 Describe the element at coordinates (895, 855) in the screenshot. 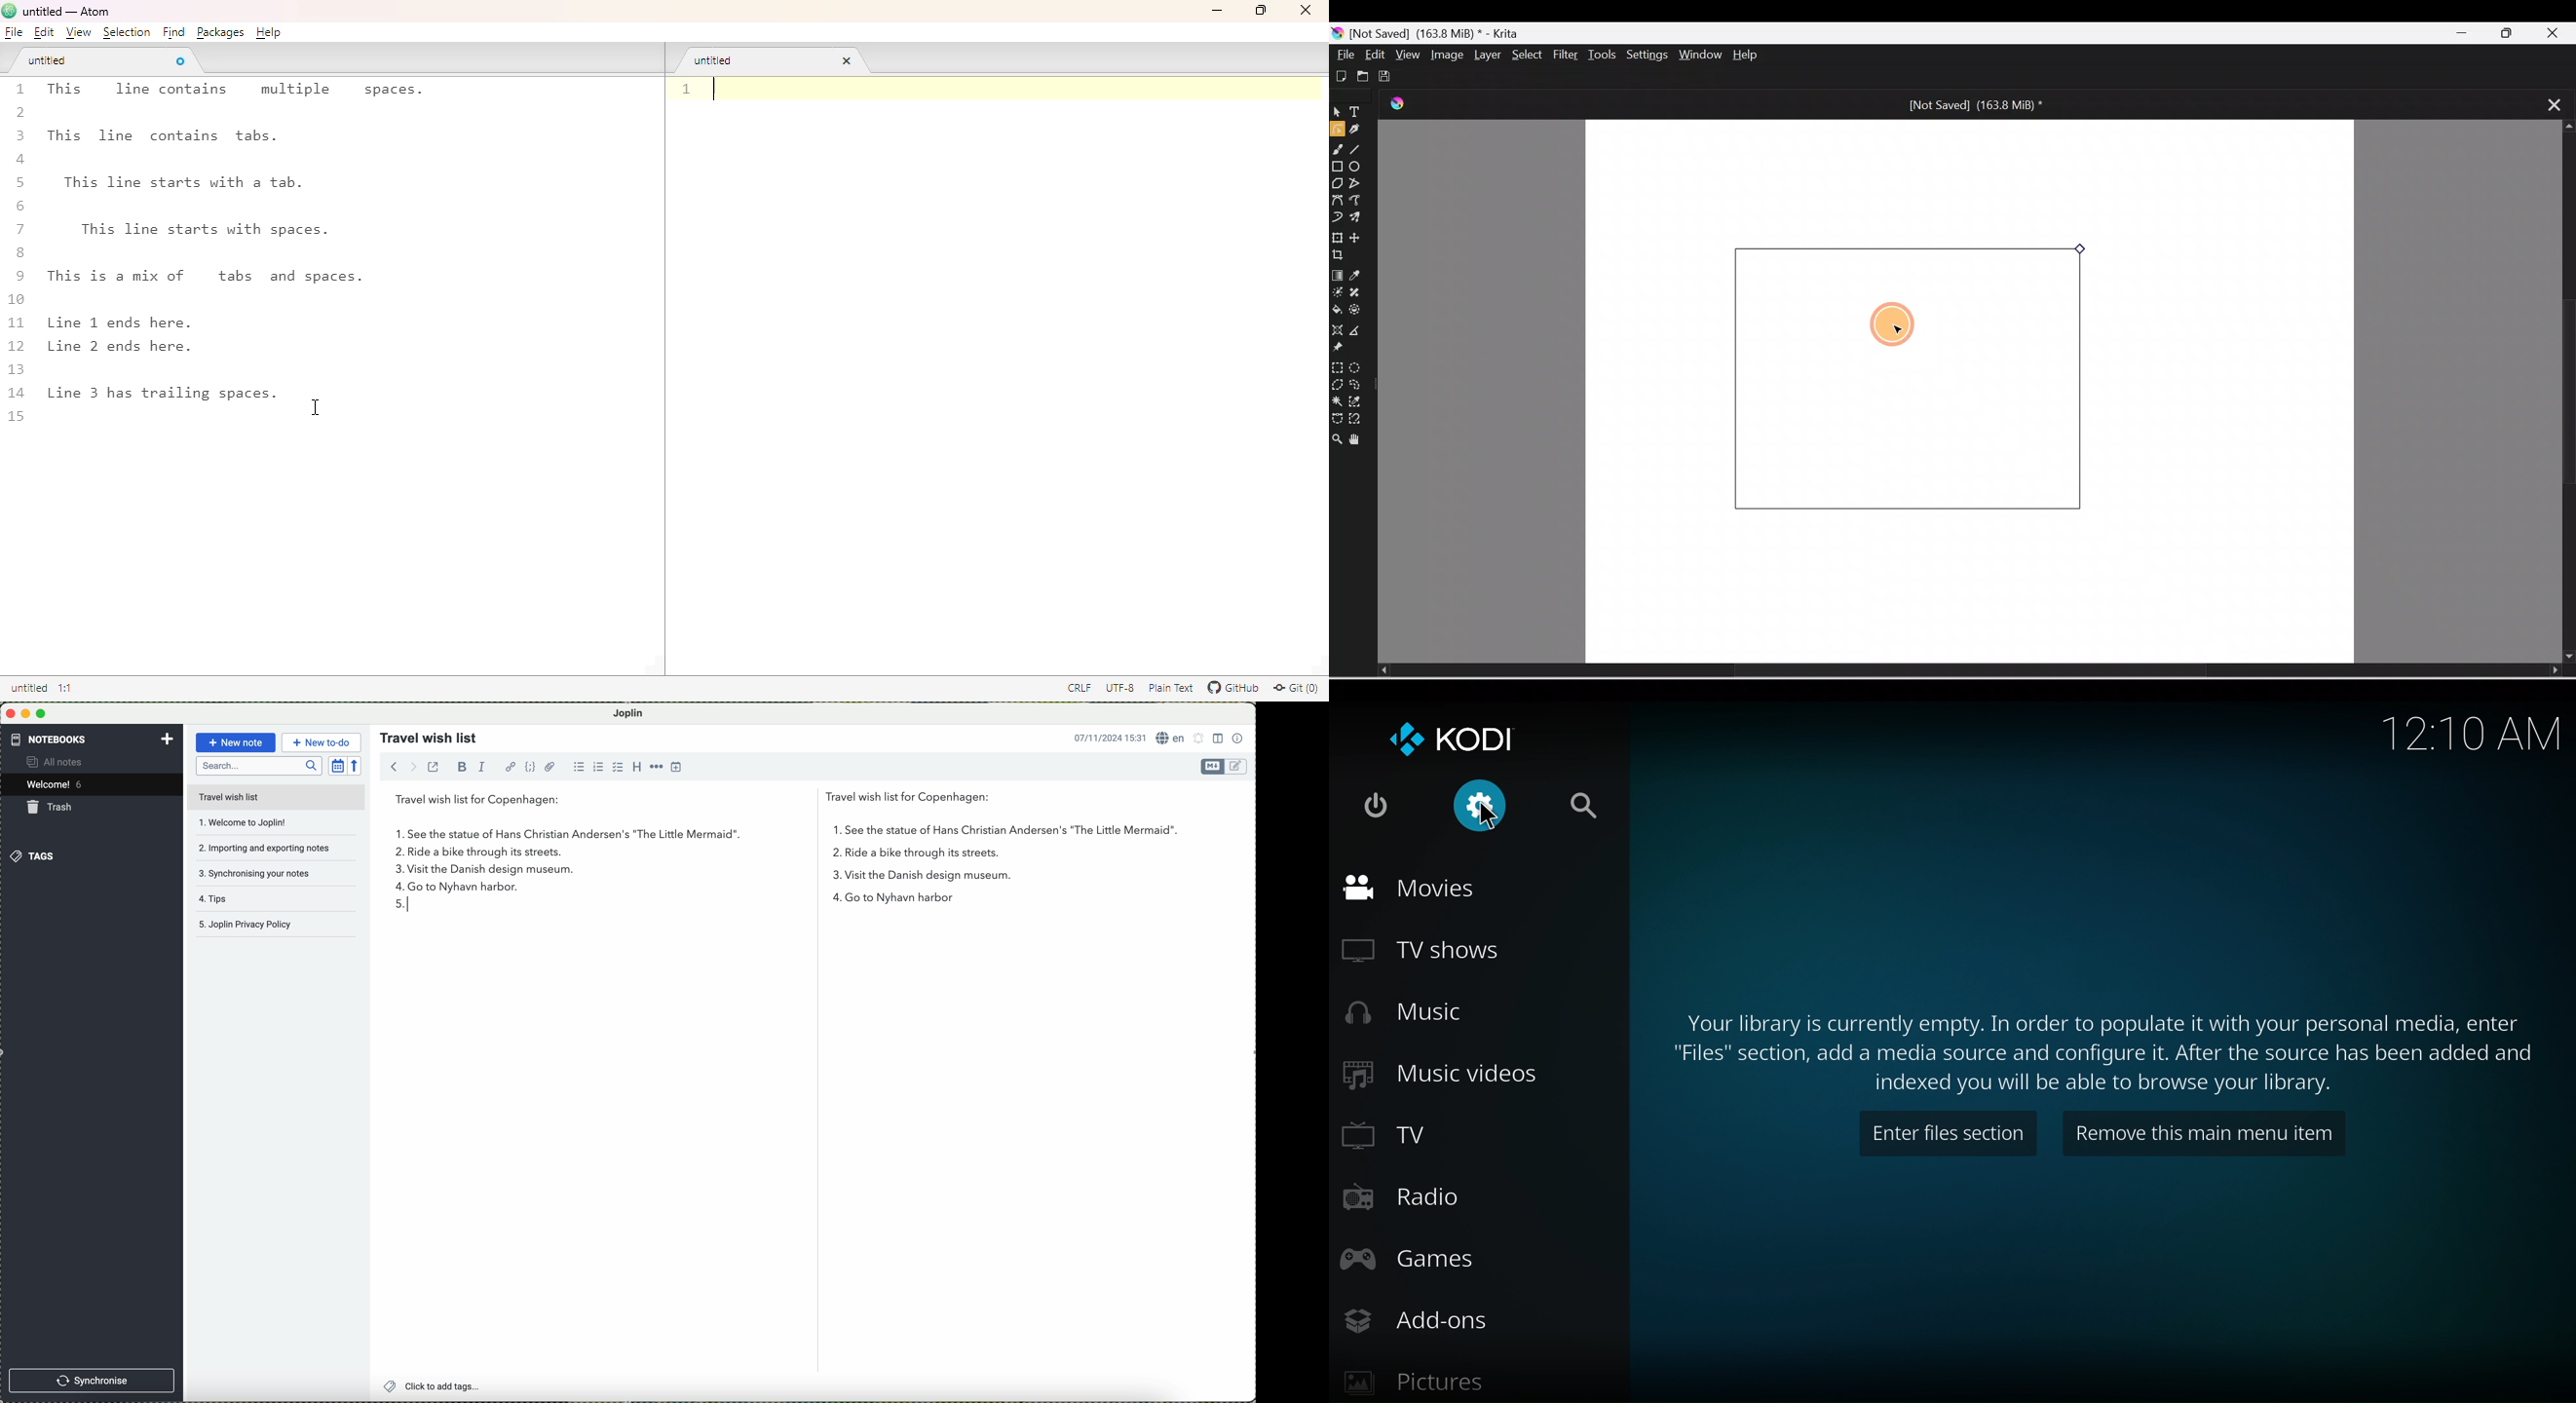

I see `2 in the list` at that location.